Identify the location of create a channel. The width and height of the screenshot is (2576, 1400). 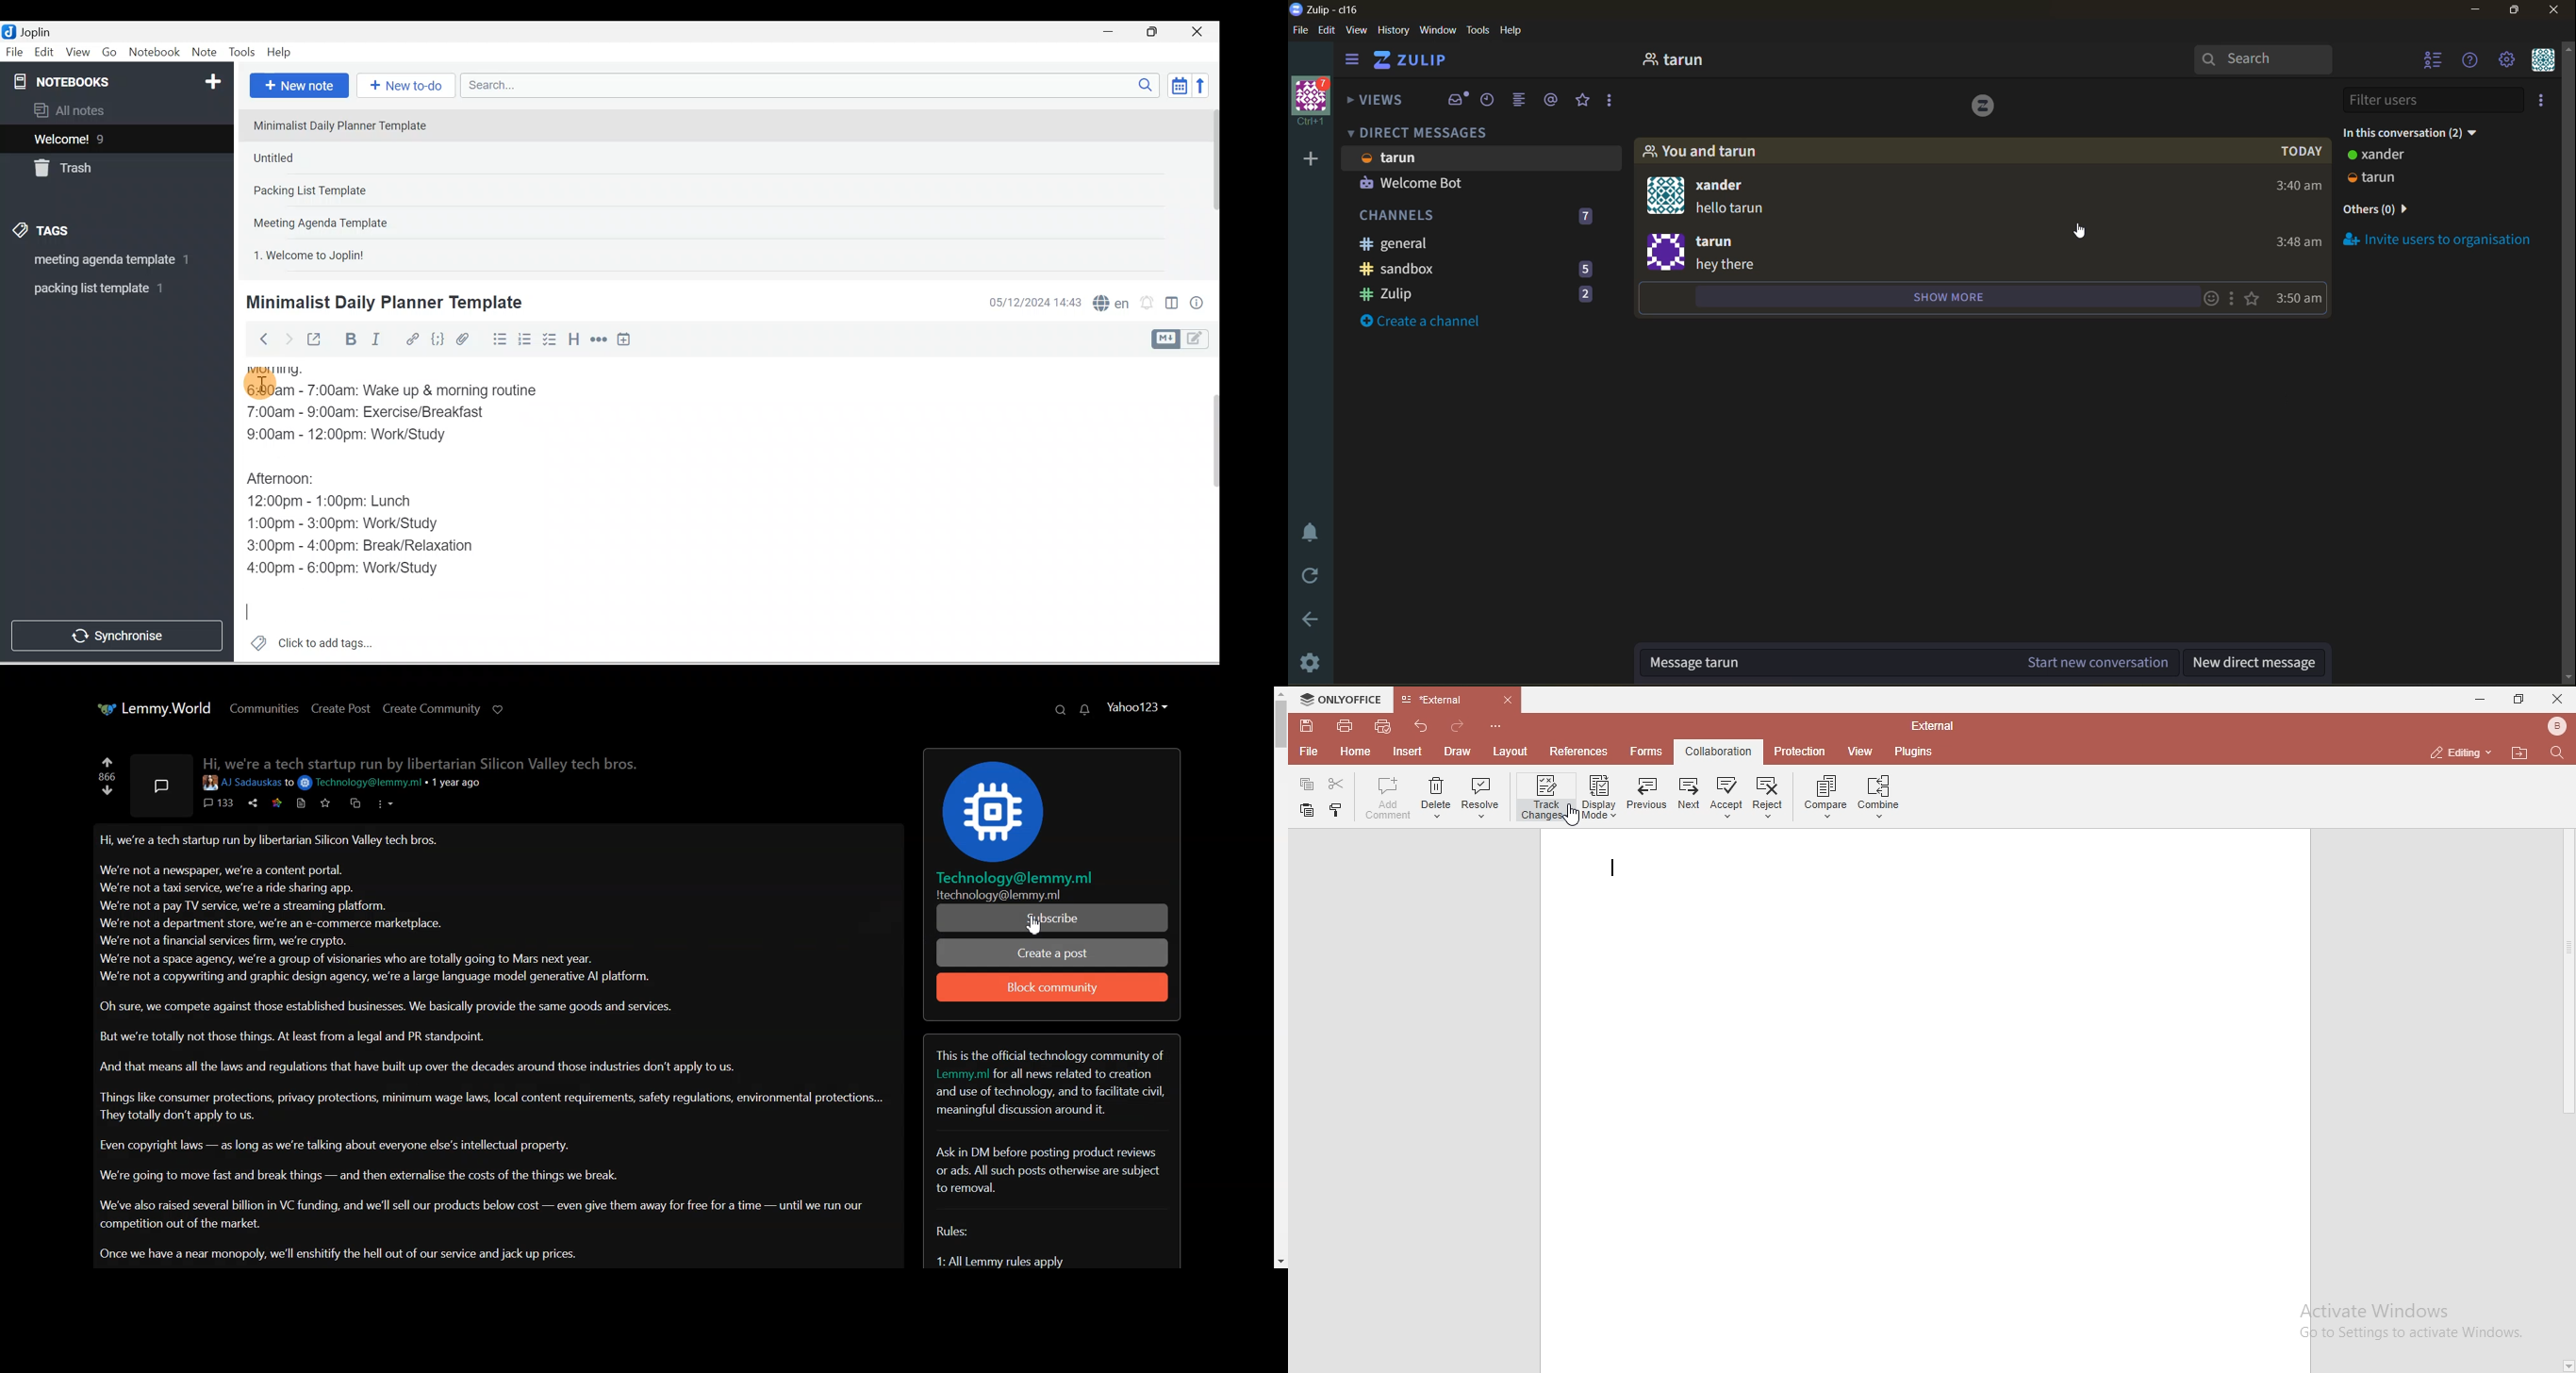
(1429, 321).